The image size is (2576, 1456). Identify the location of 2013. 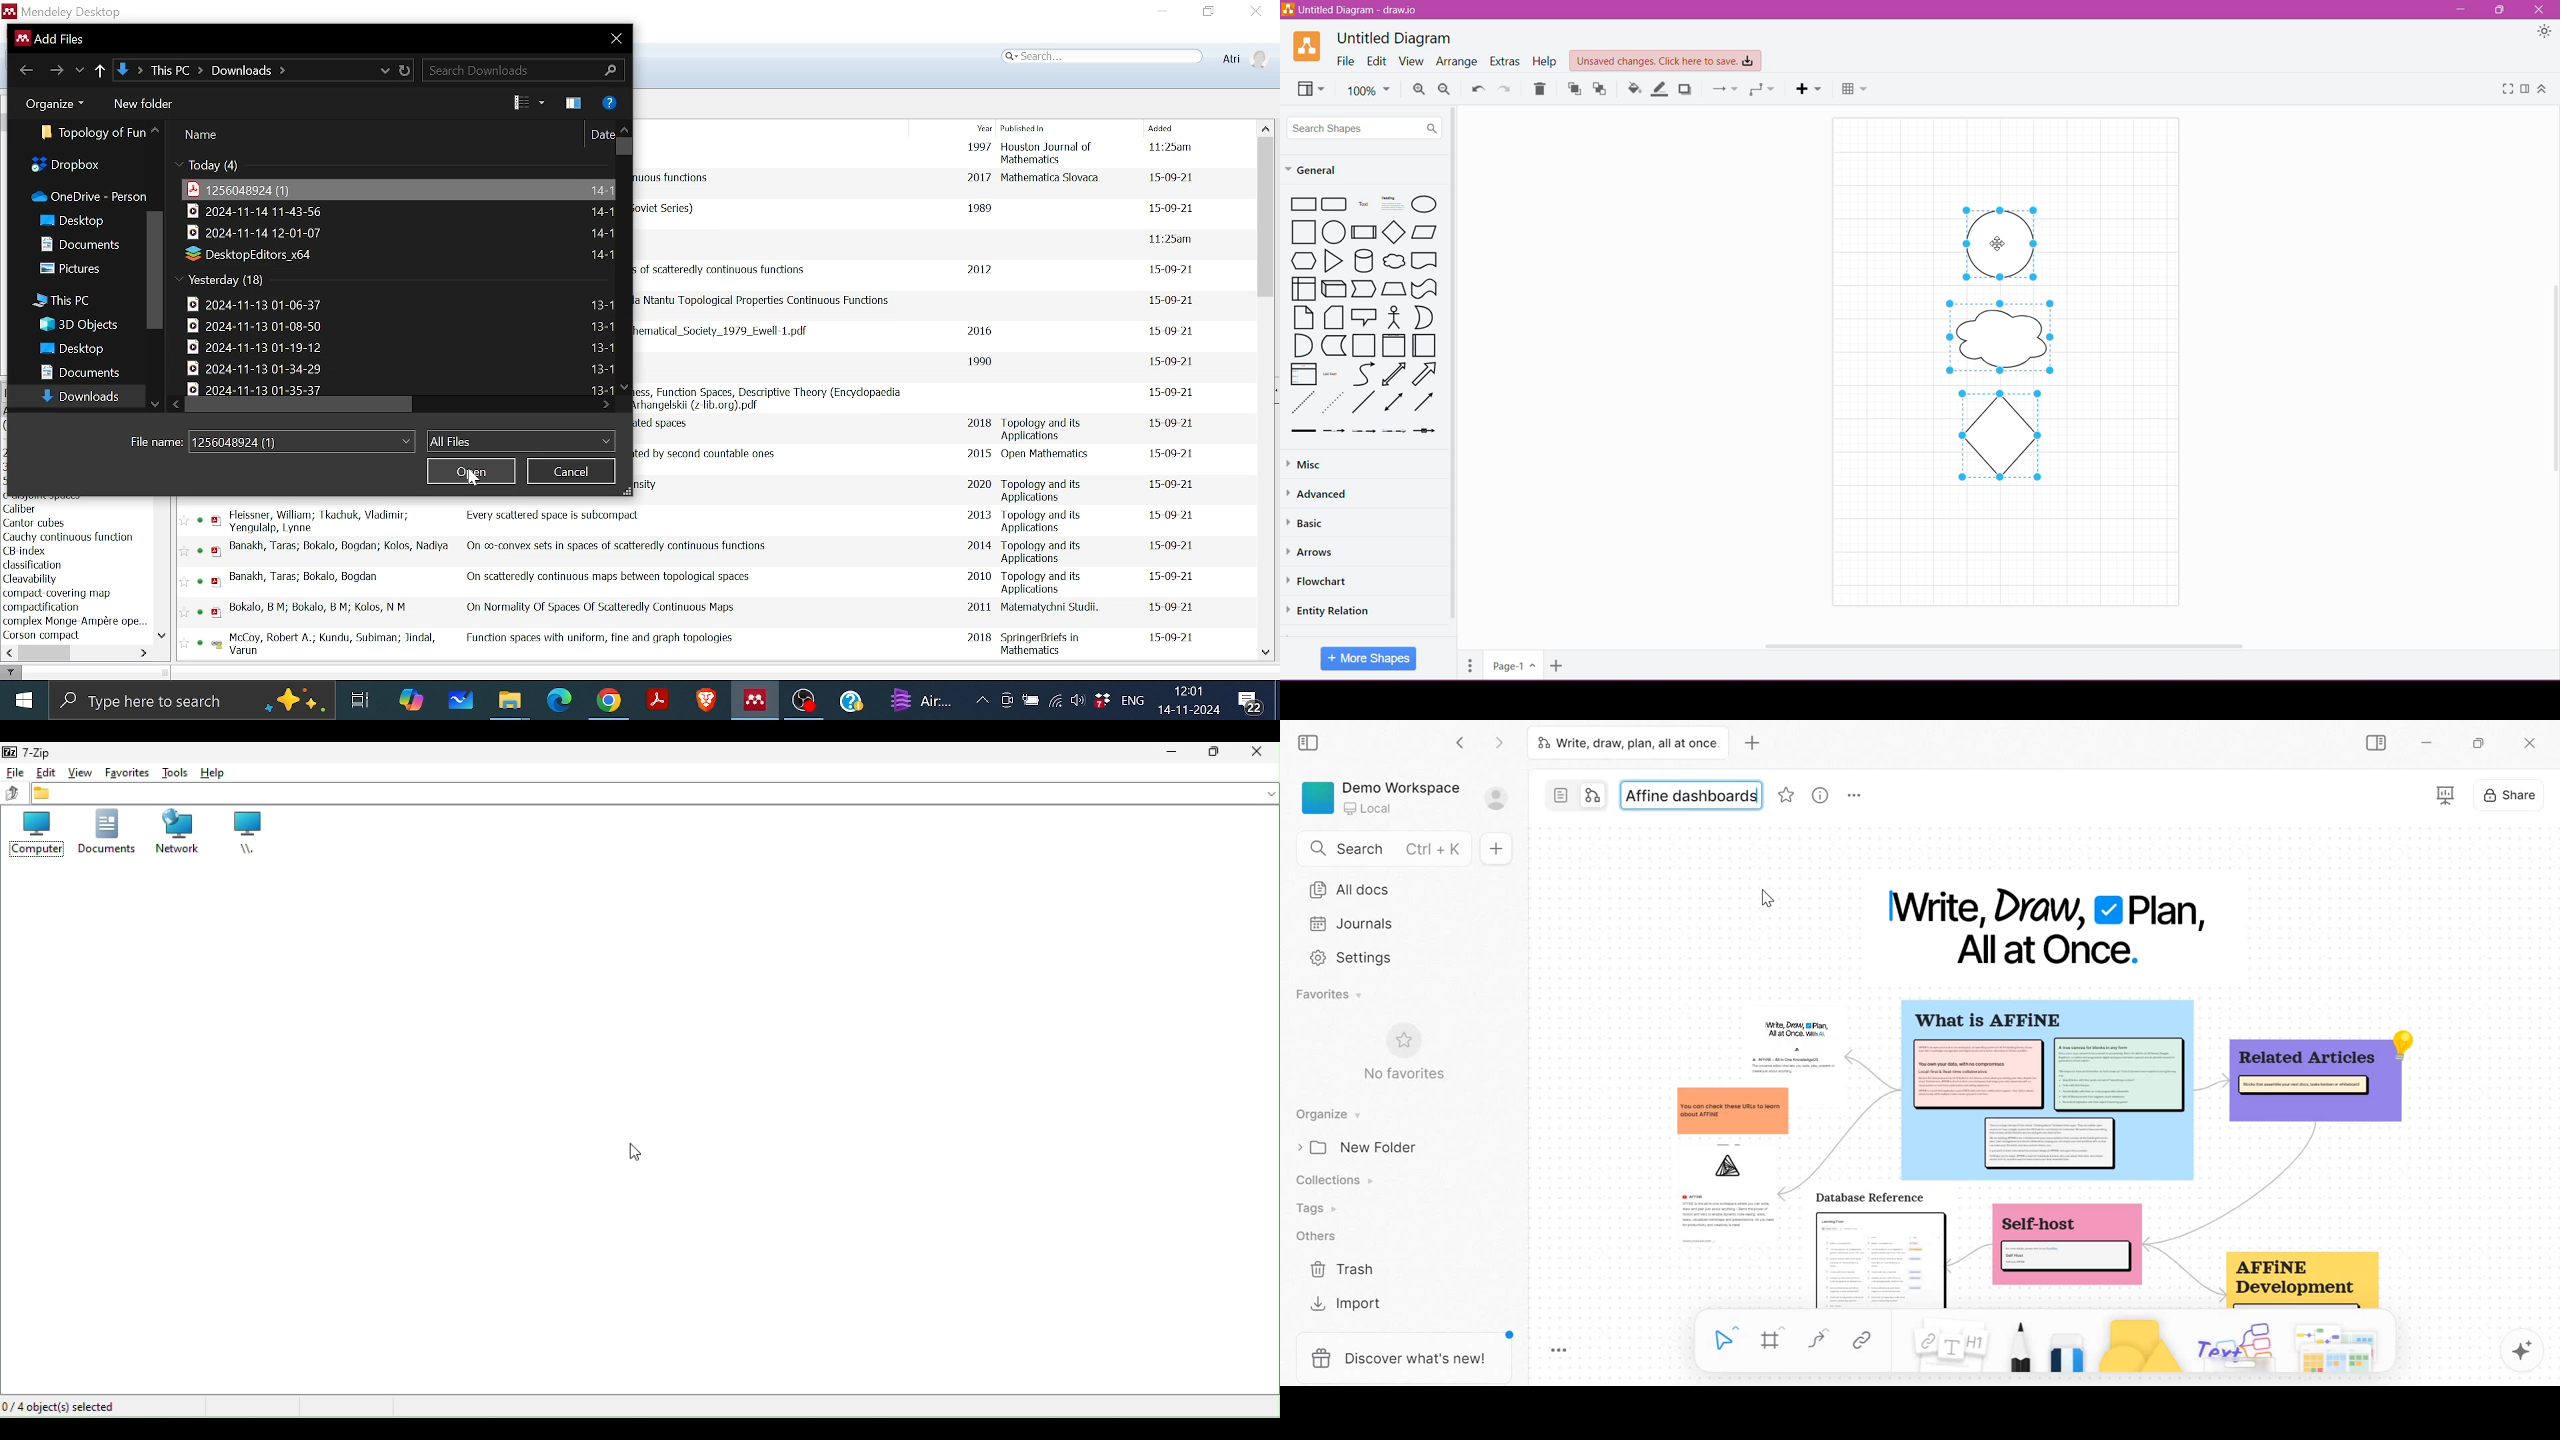
(980, 514).